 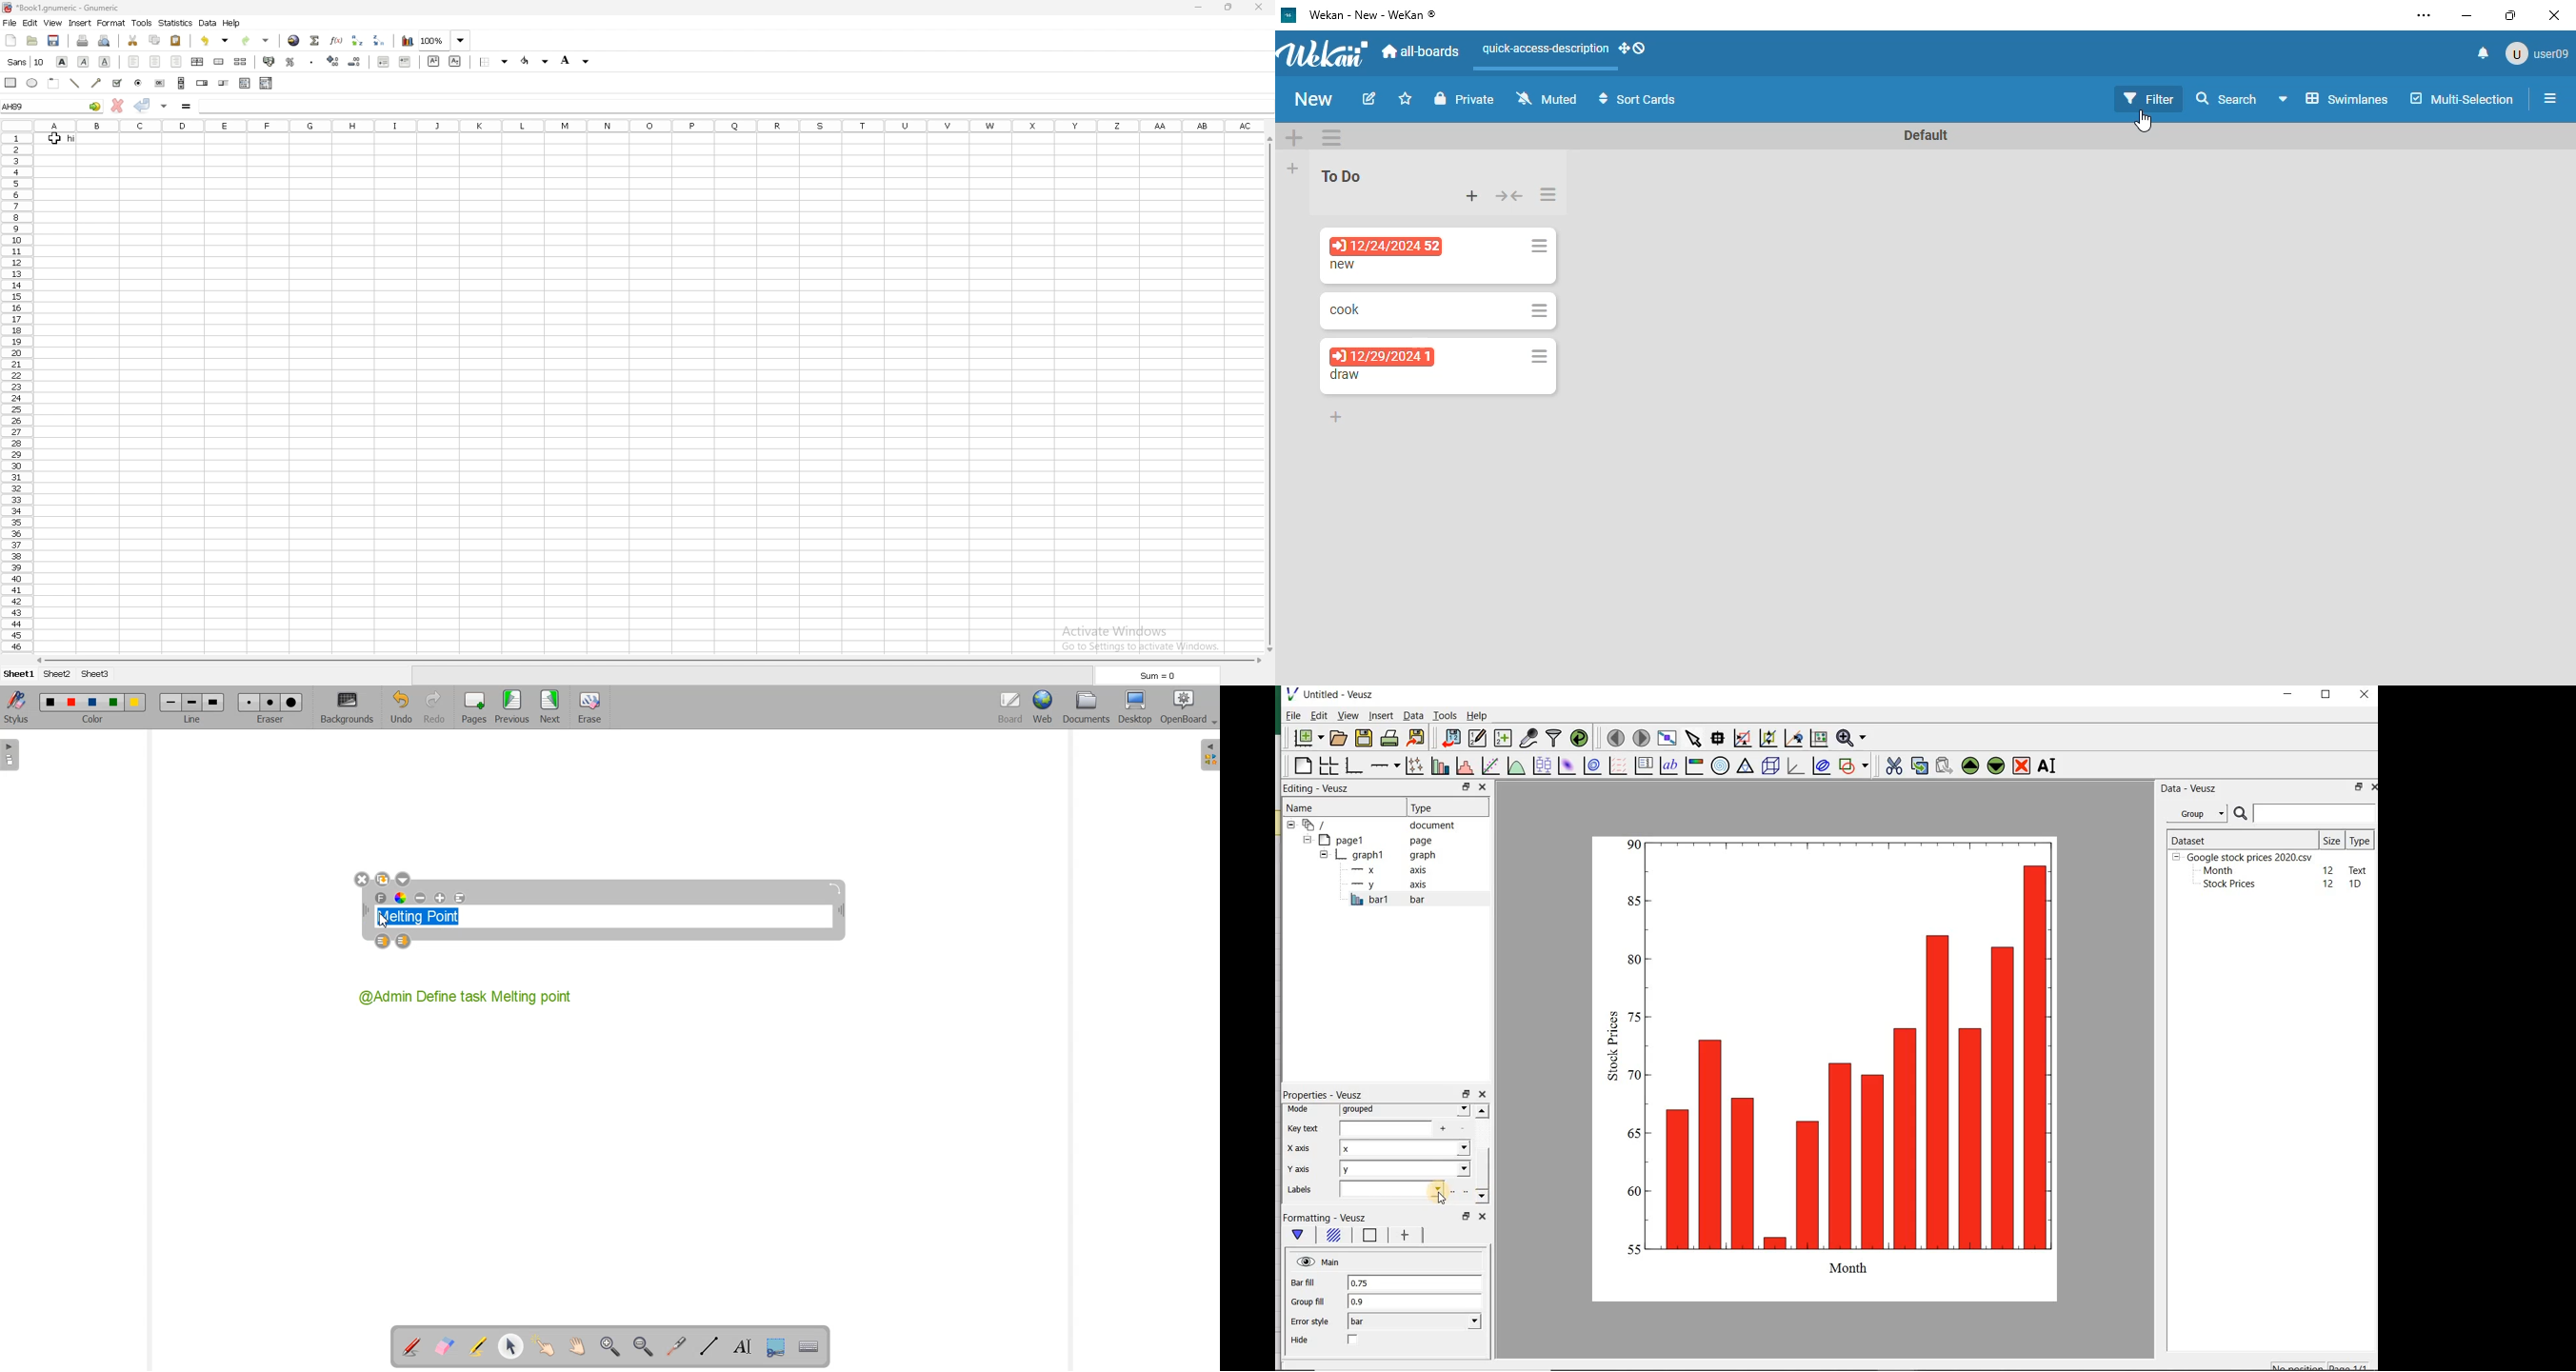 I want to click on statistics, so click(x=175, y=23).